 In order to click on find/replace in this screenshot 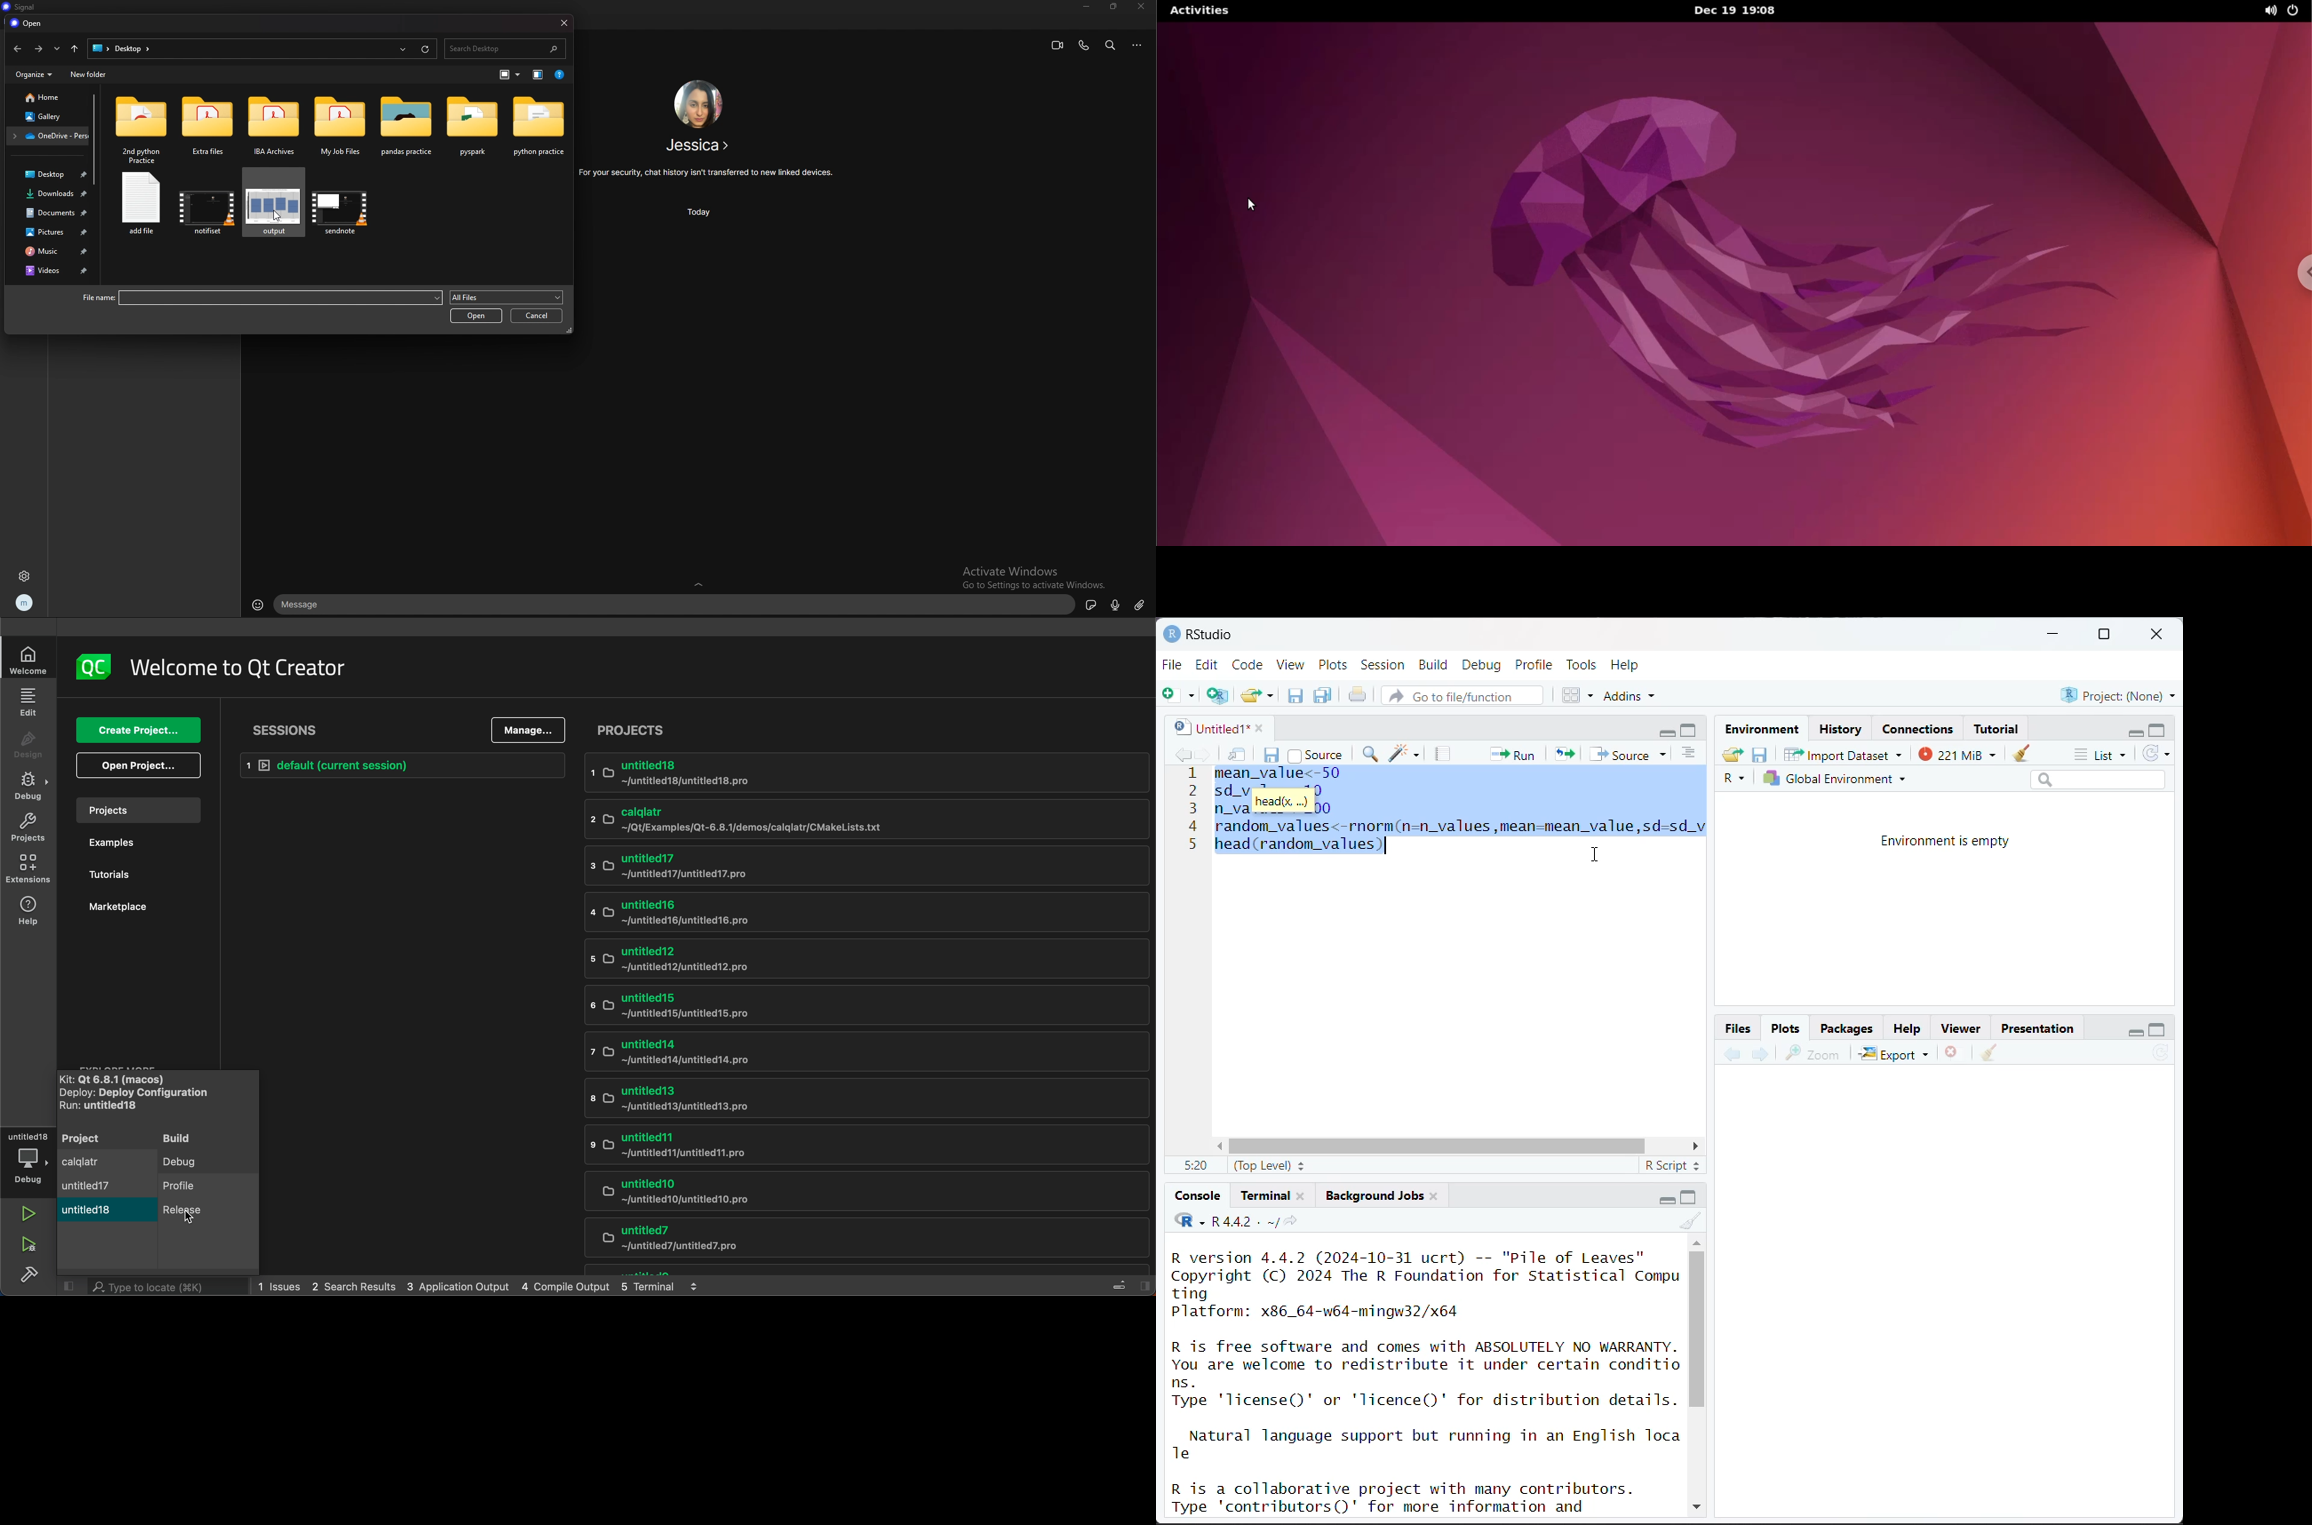, I will do `click(1372, 756)`.